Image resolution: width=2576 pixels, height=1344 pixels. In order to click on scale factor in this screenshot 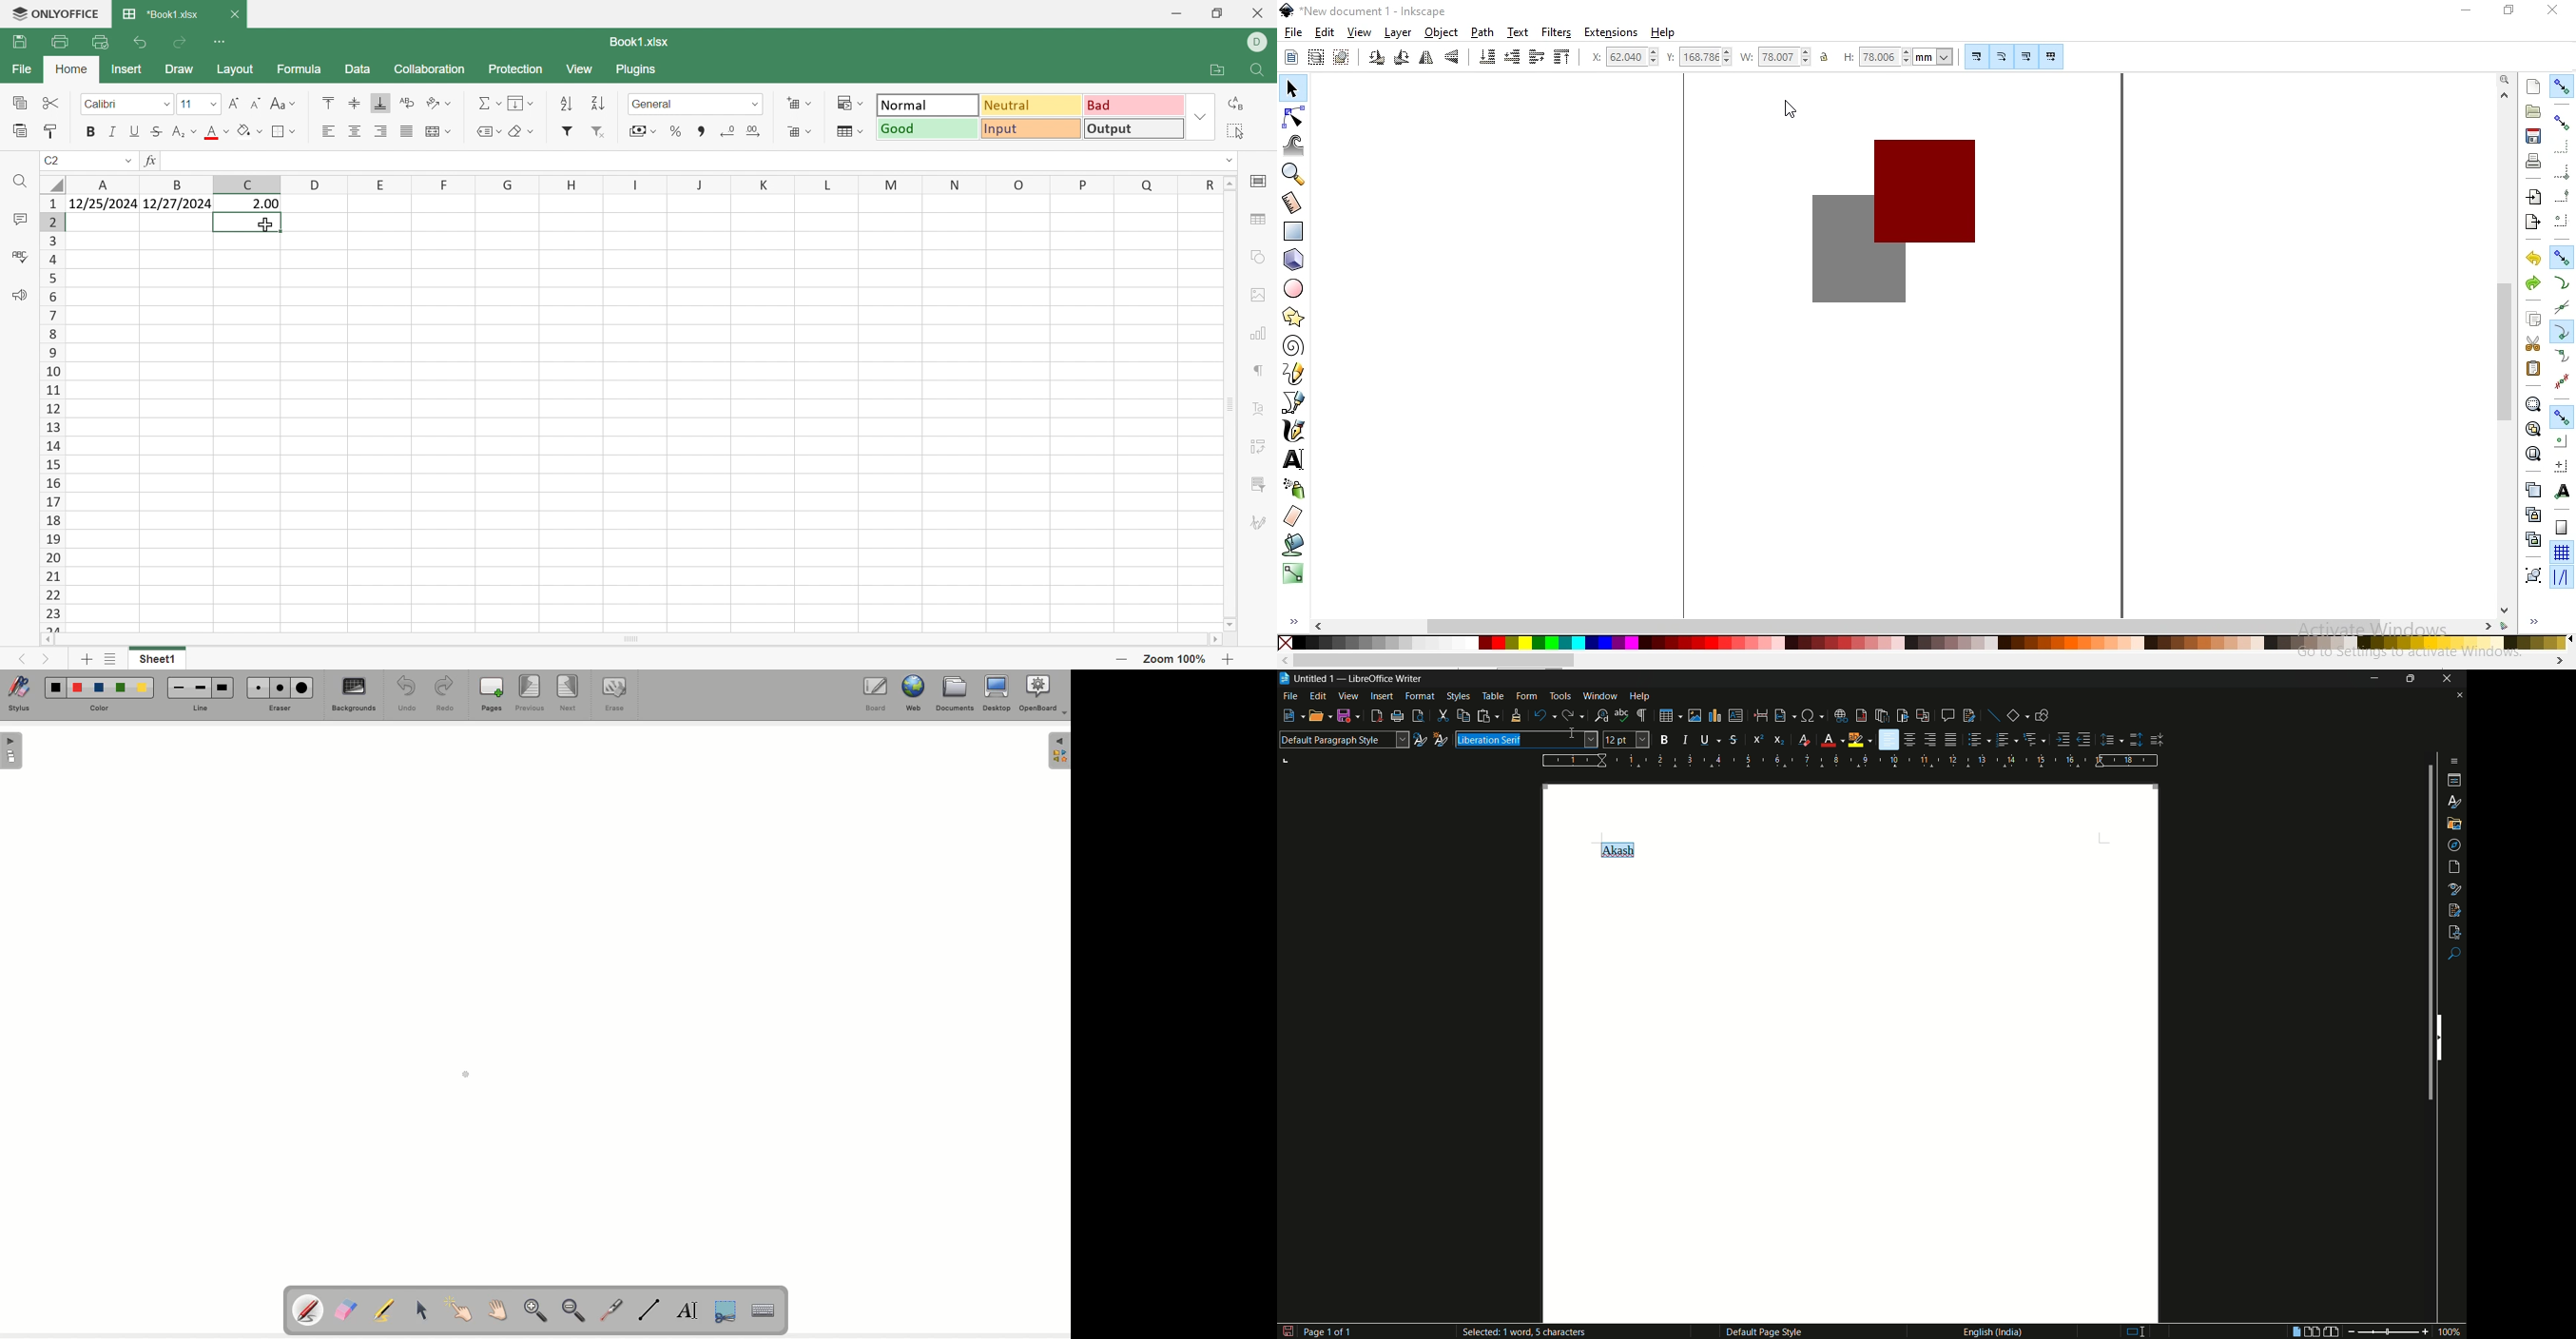, I will do `click(2451, 1332)`.